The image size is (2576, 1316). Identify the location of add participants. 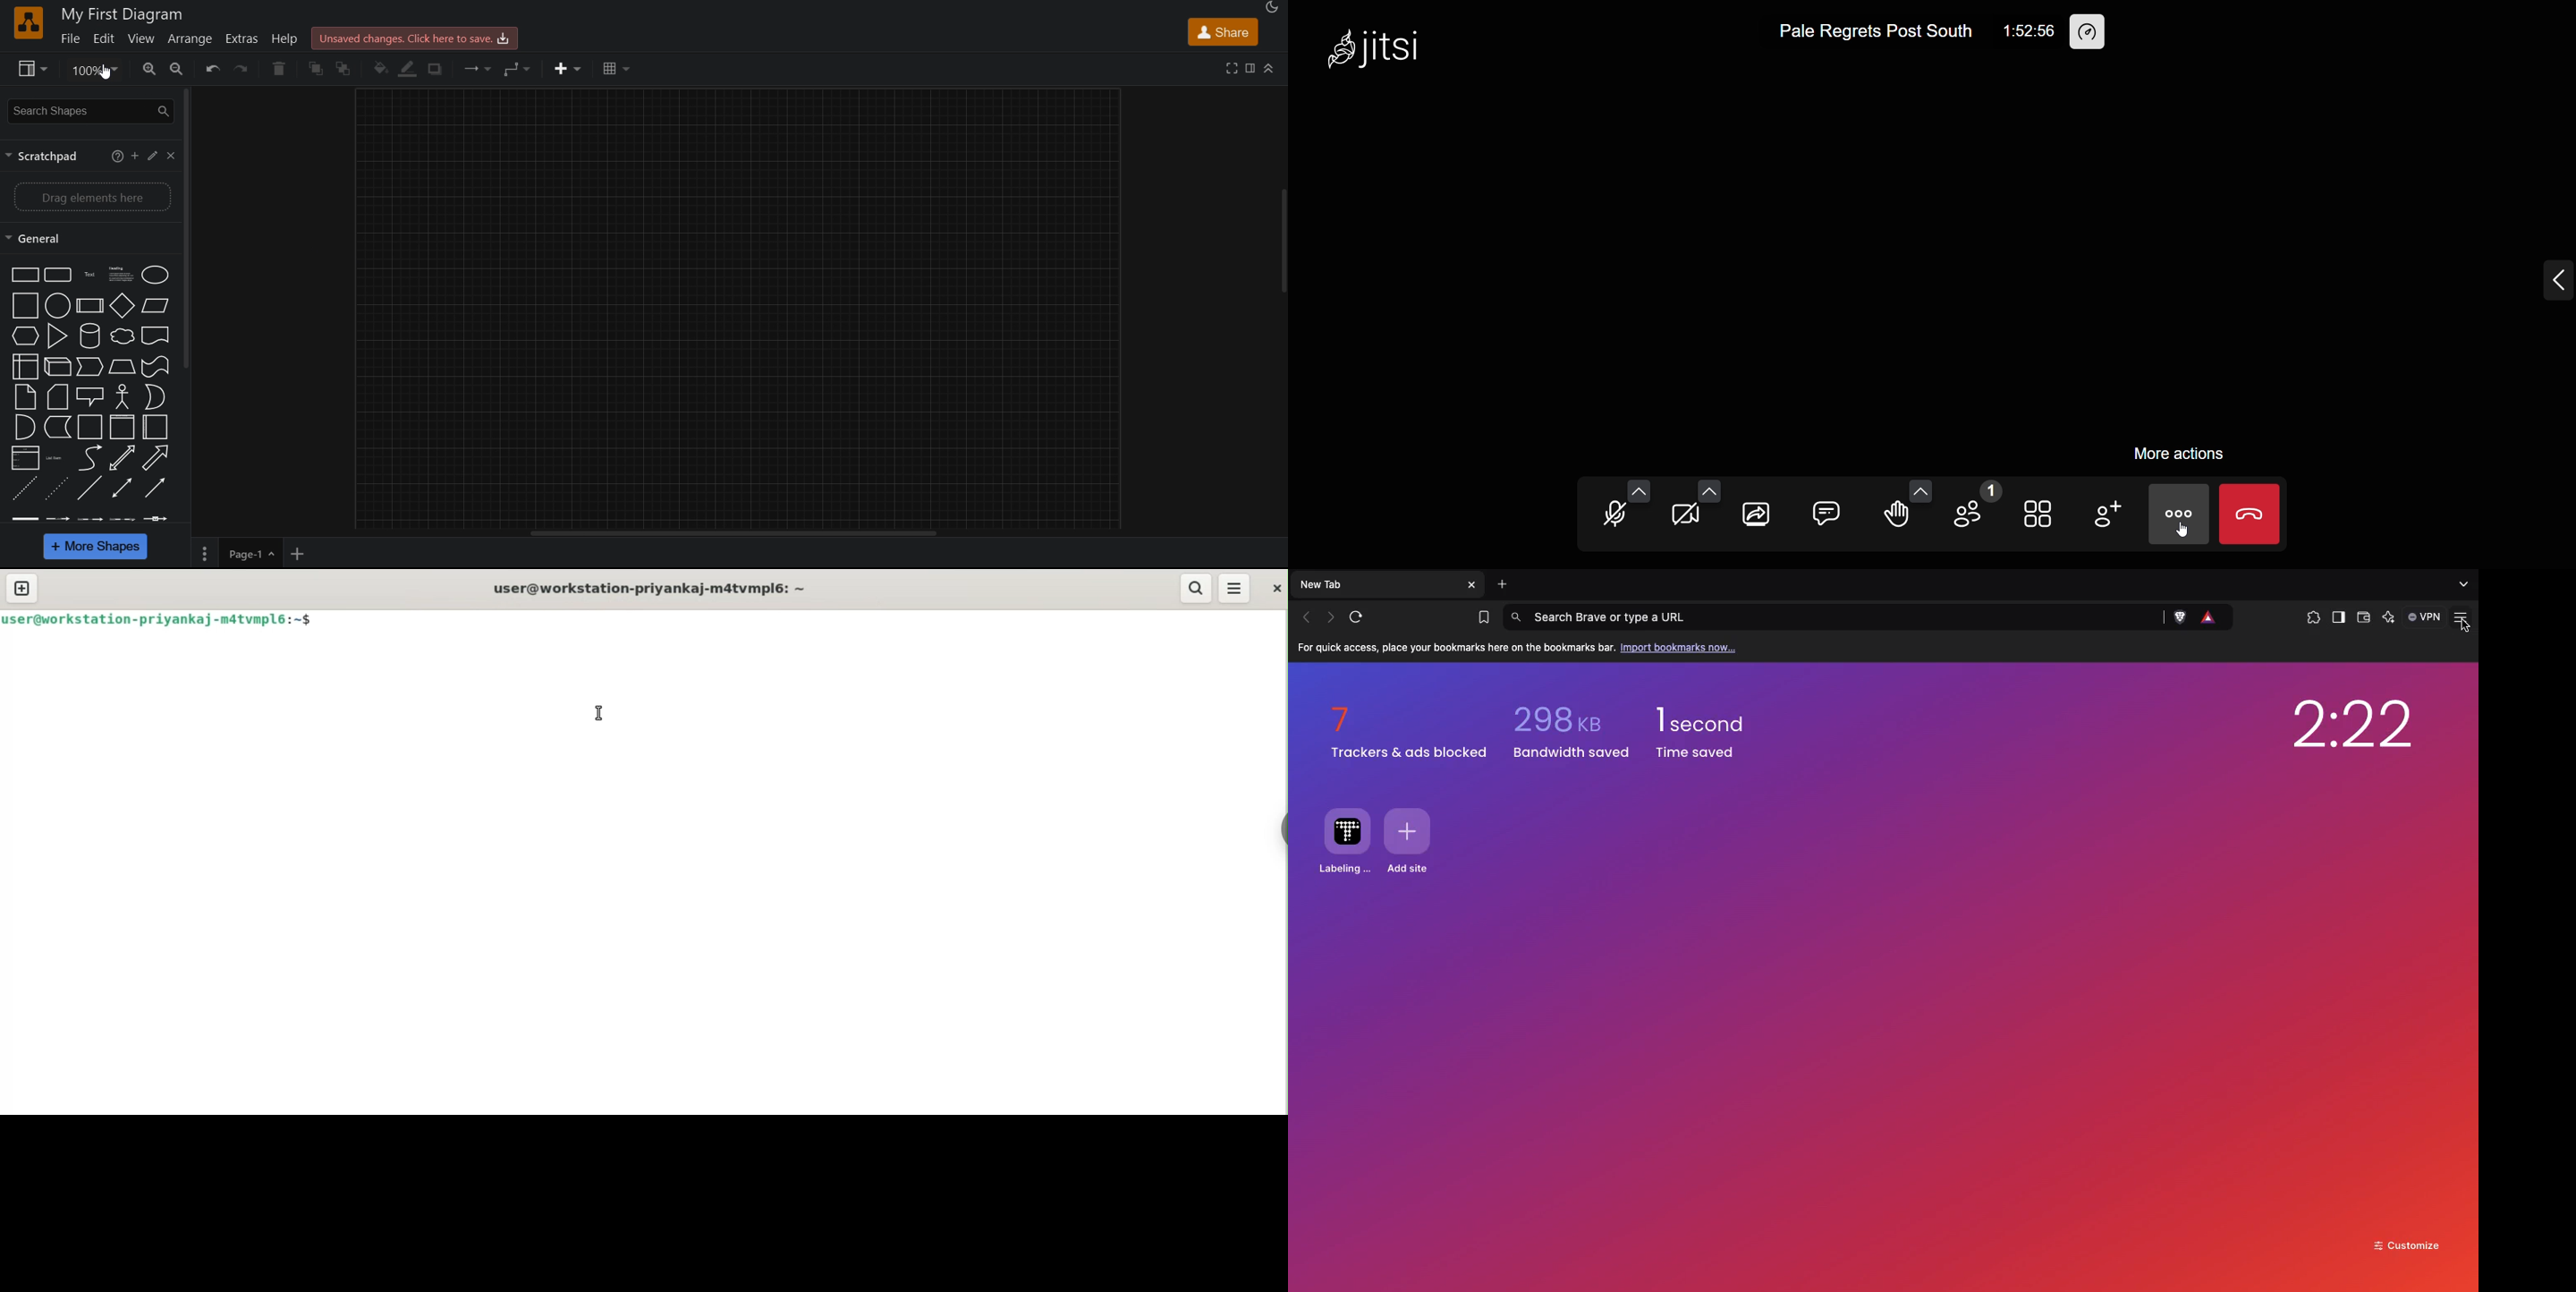
(2106, 513).